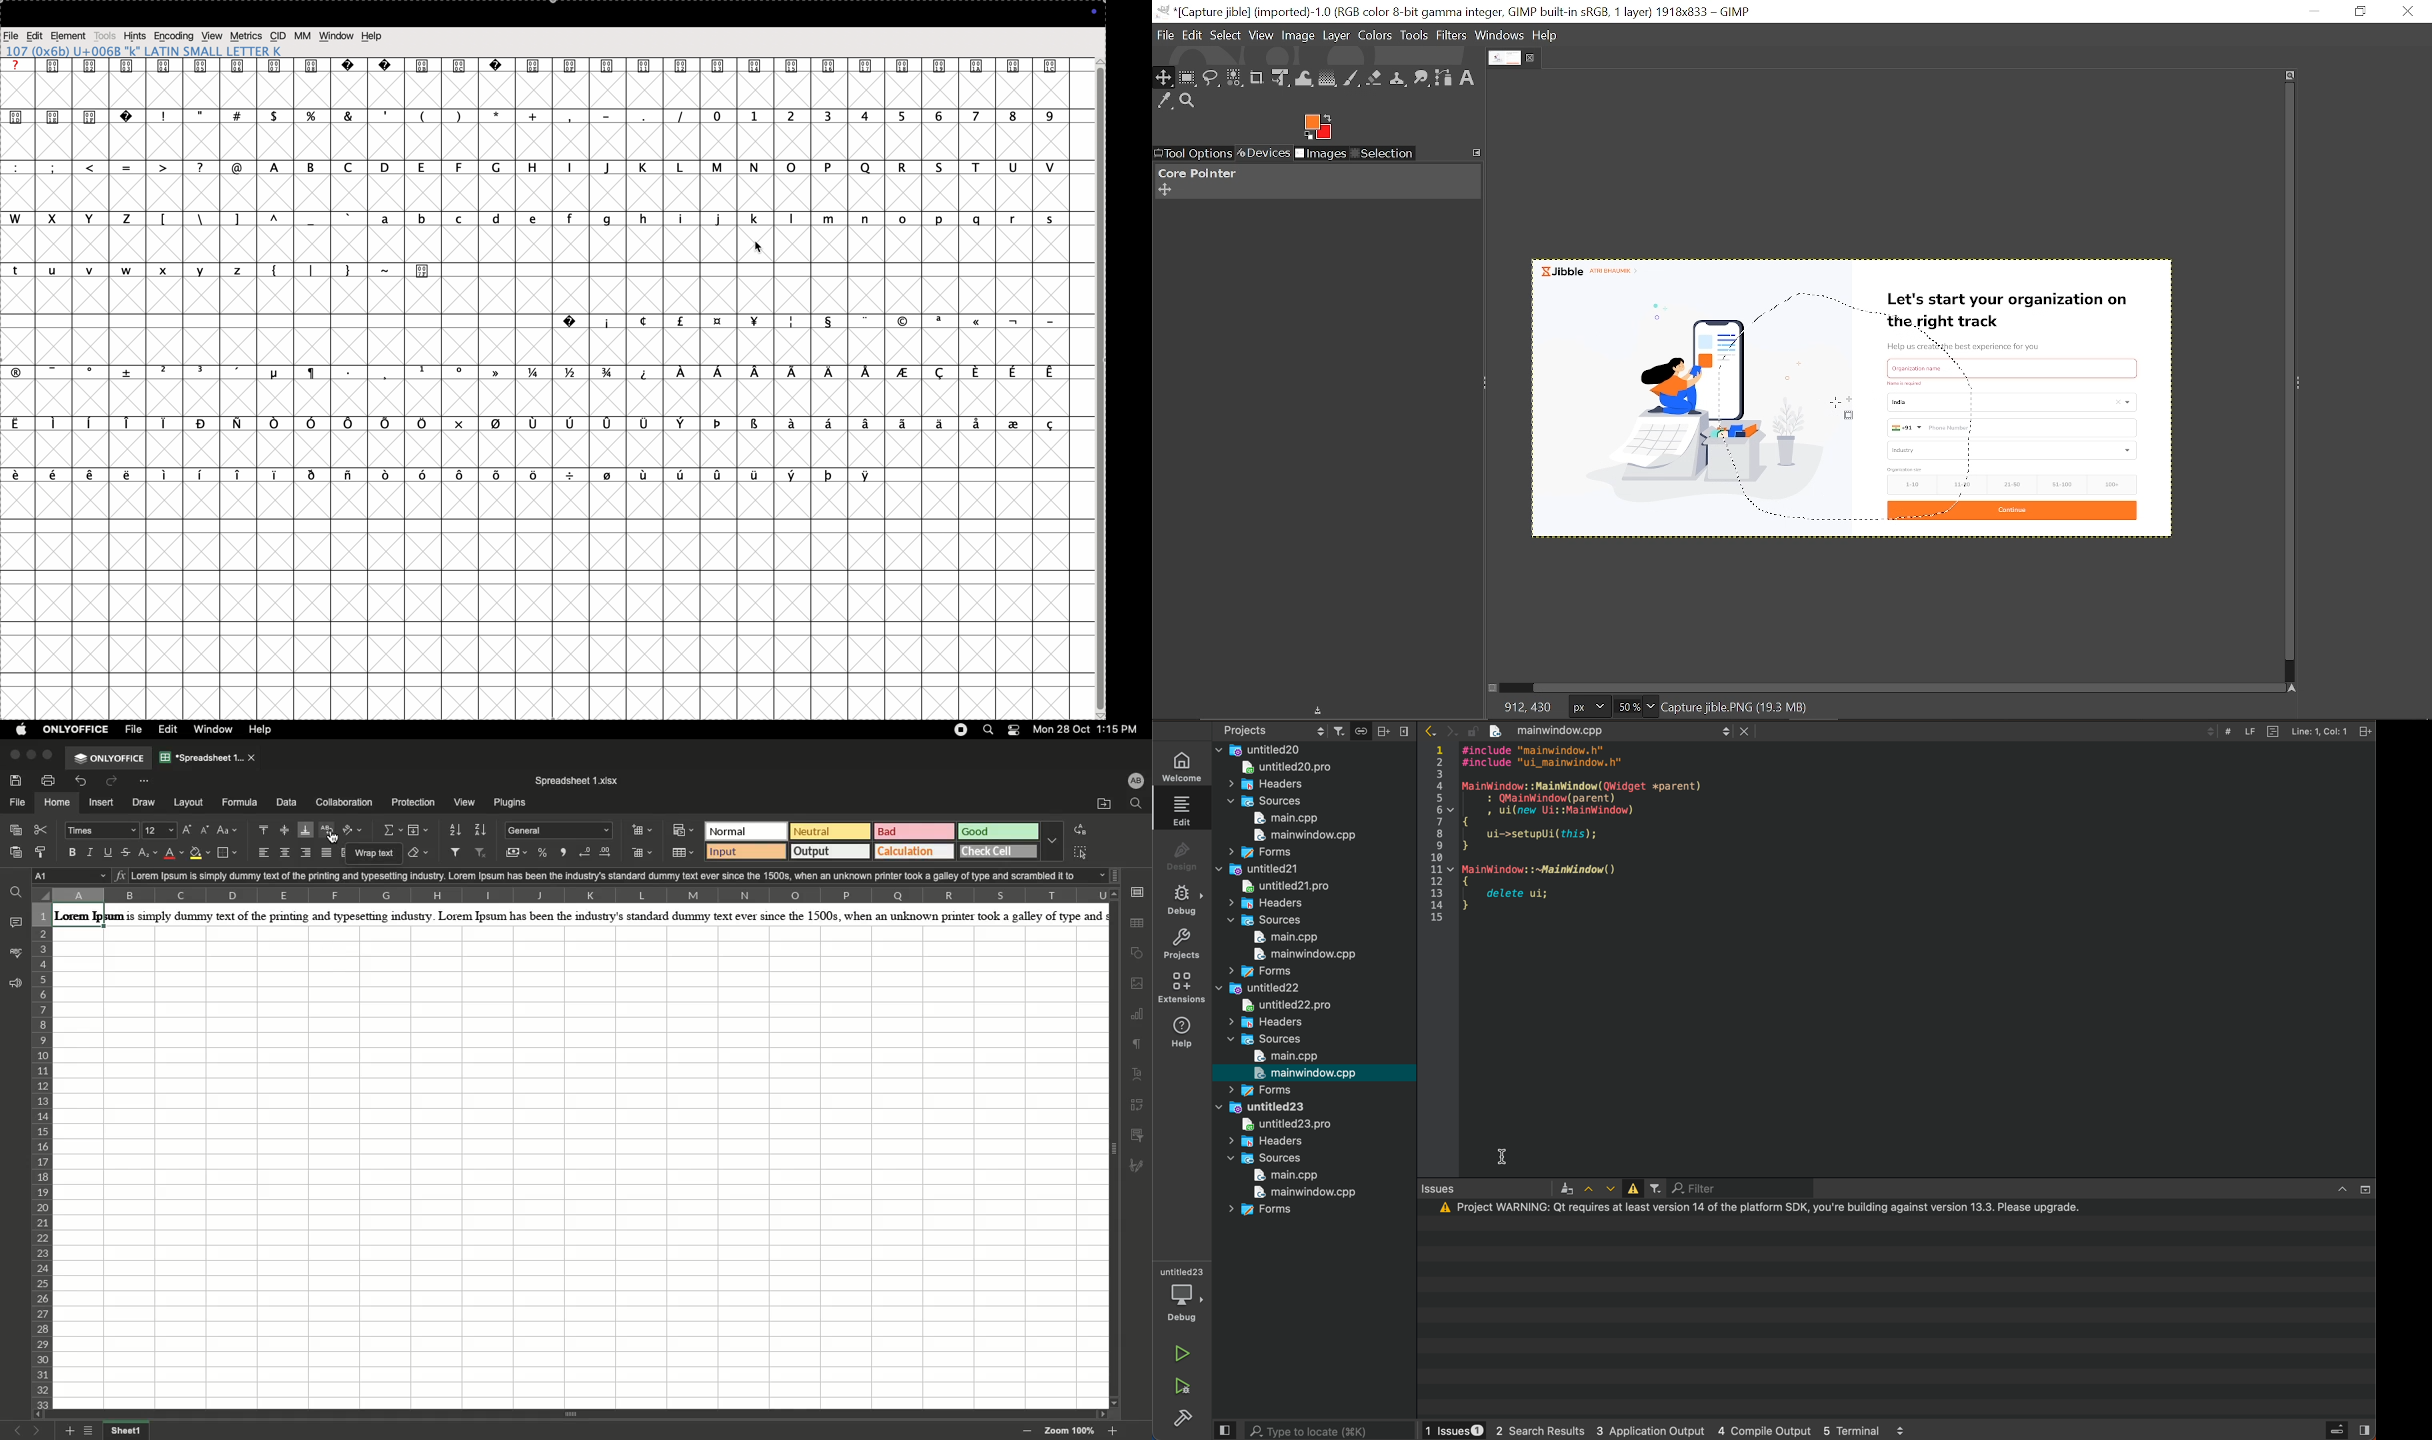  What do you see at coordinates (1195, 173) in the screenshot?
I see `Core painter` at bounding box center [1195, 173].